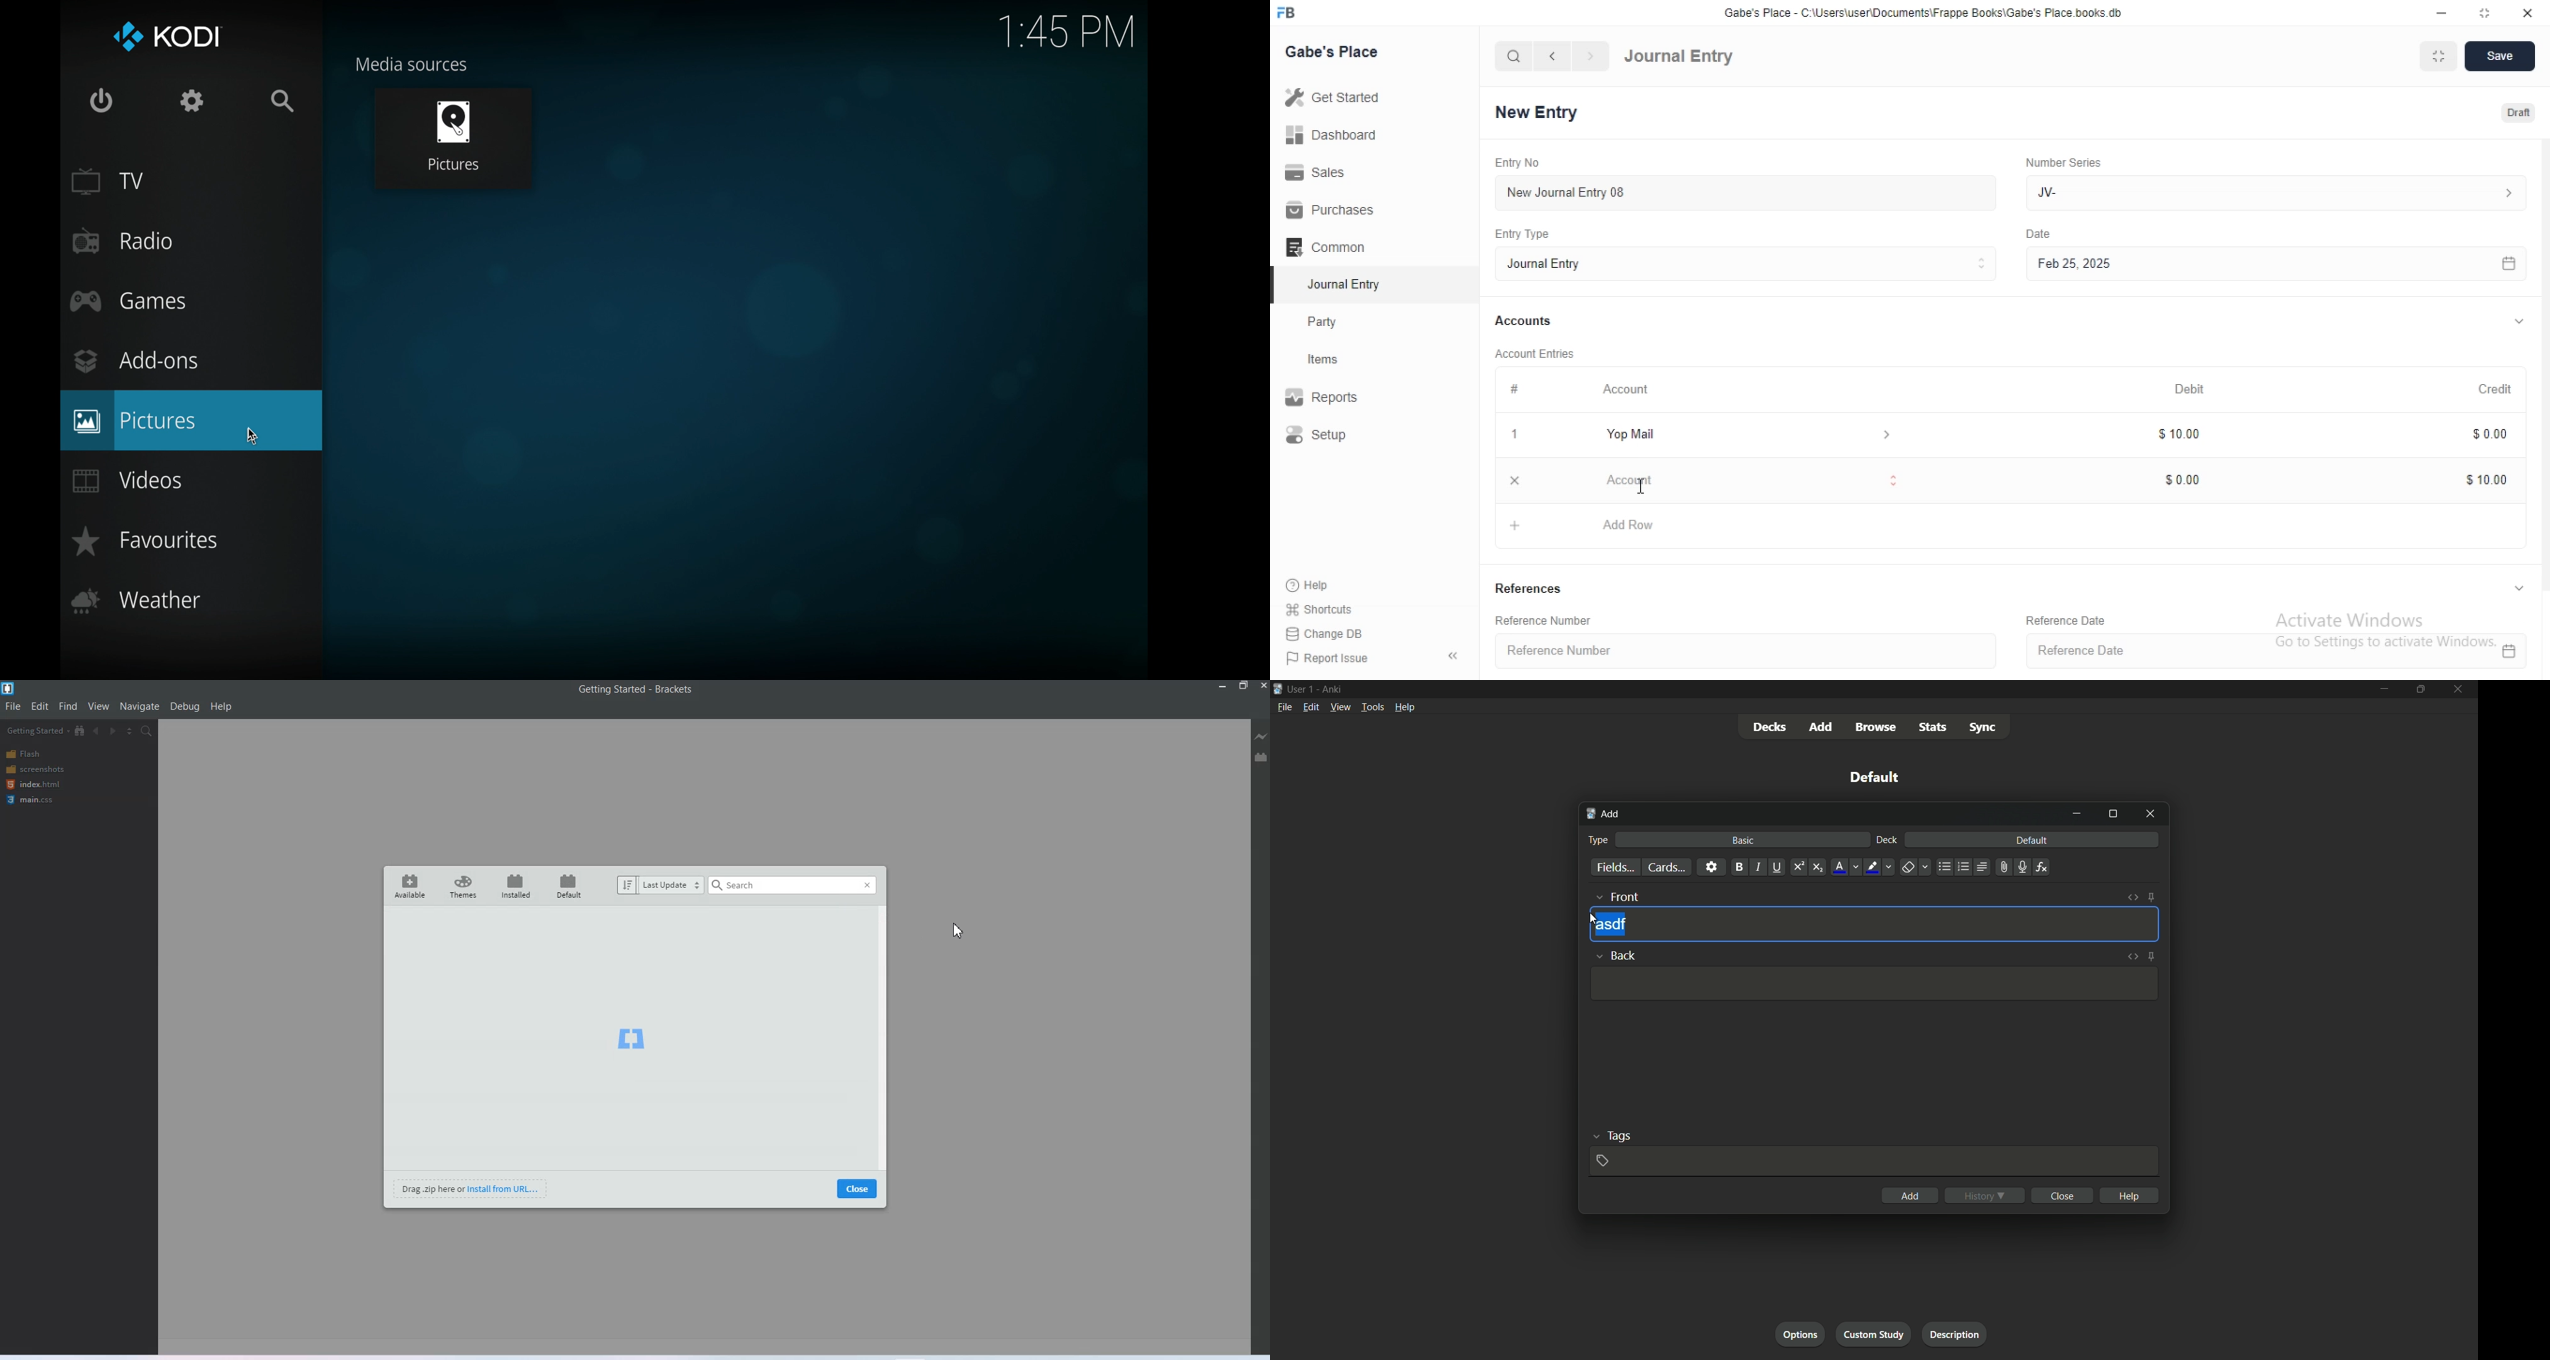  I want to click on asdf, so click(1611, 925).